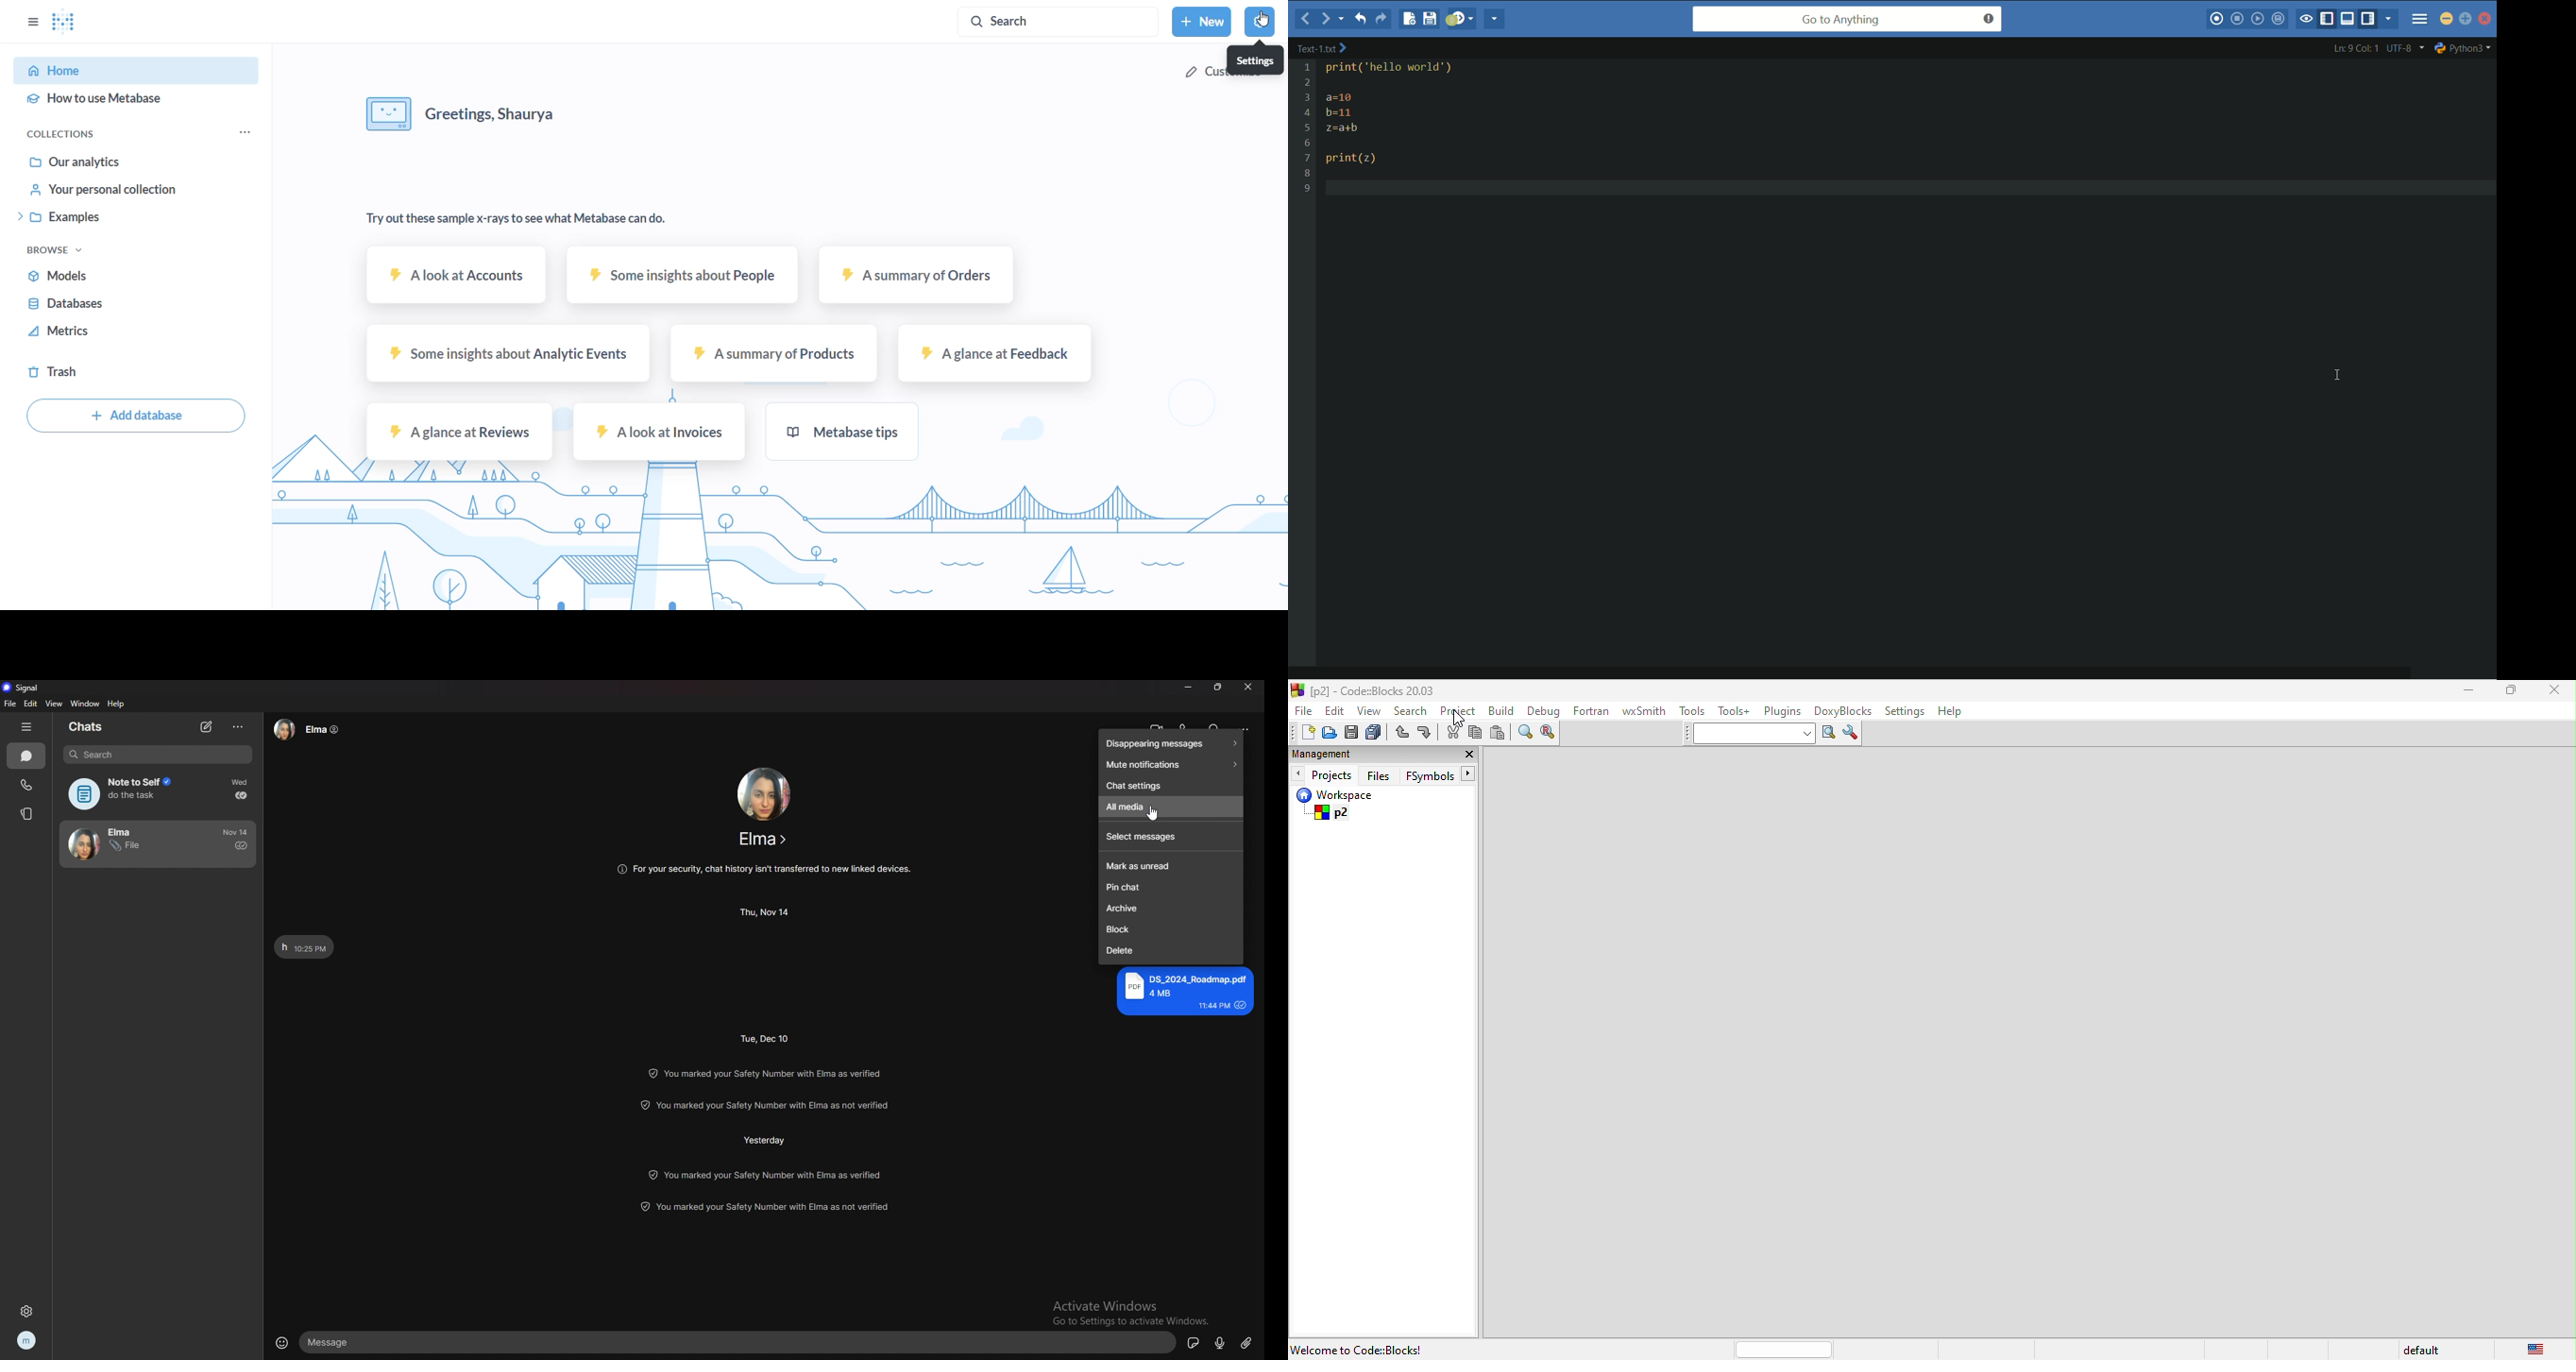  Describe the element at coordinates (1262, 22) in the screenshot. I see `settings` at that location.